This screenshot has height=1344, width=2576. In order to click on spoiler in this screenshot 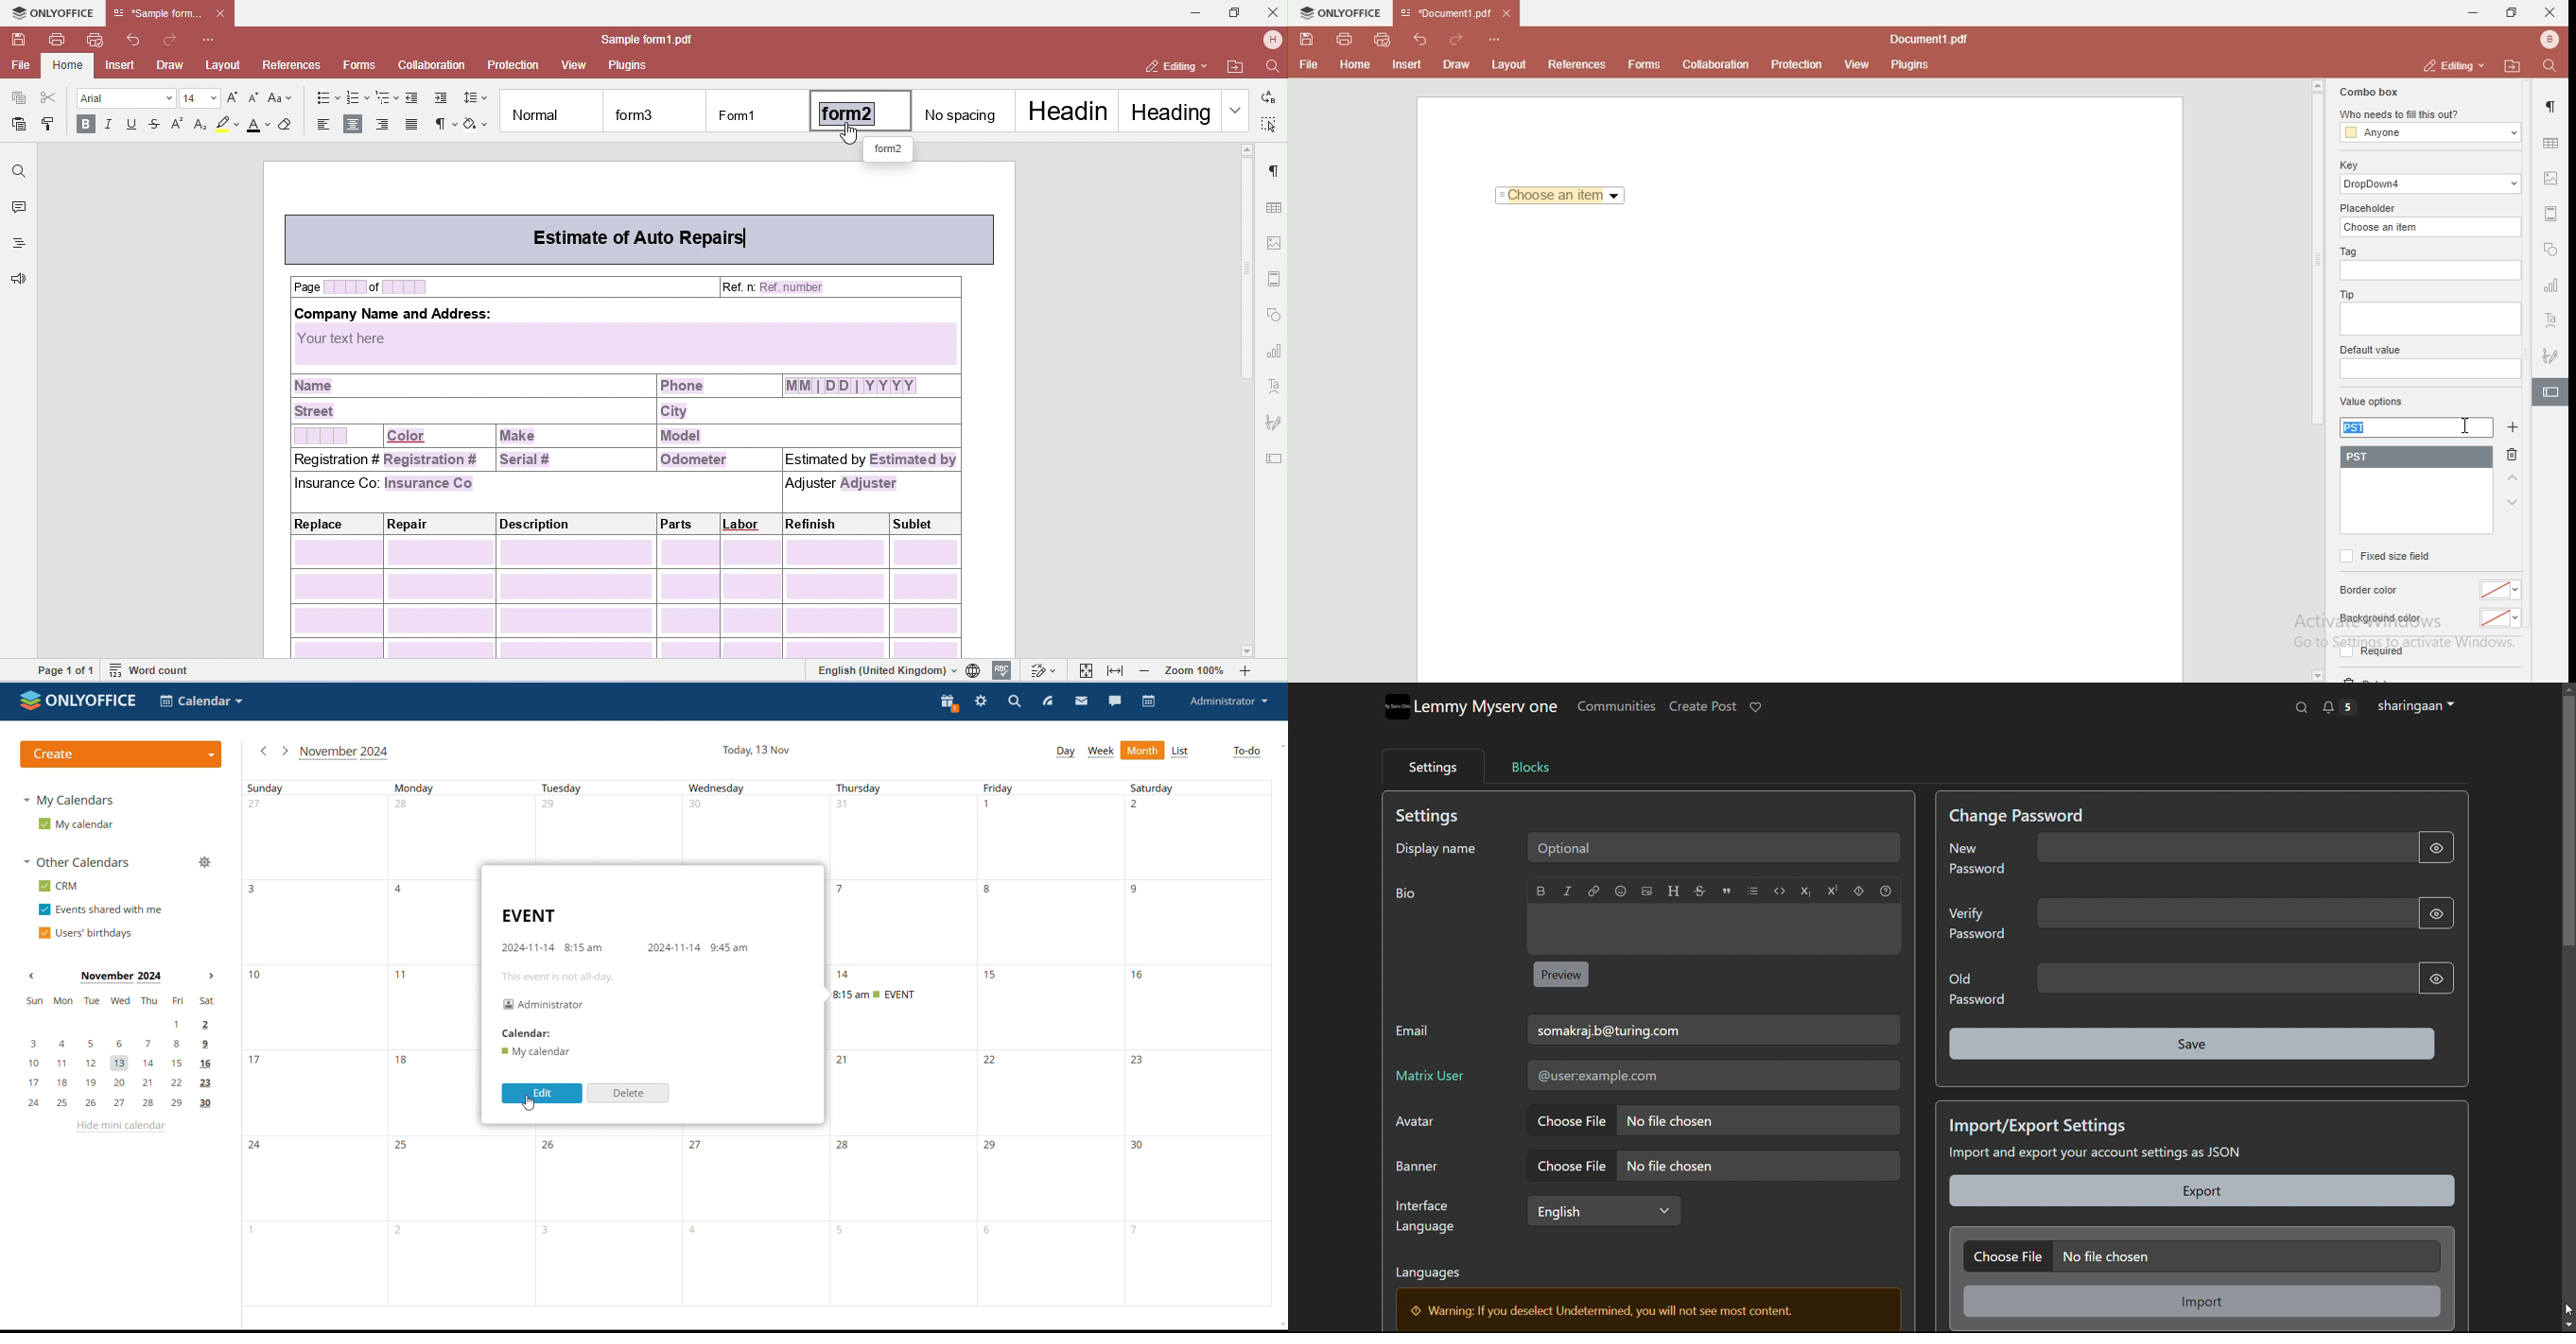, I will do `click(1859, 891)`.